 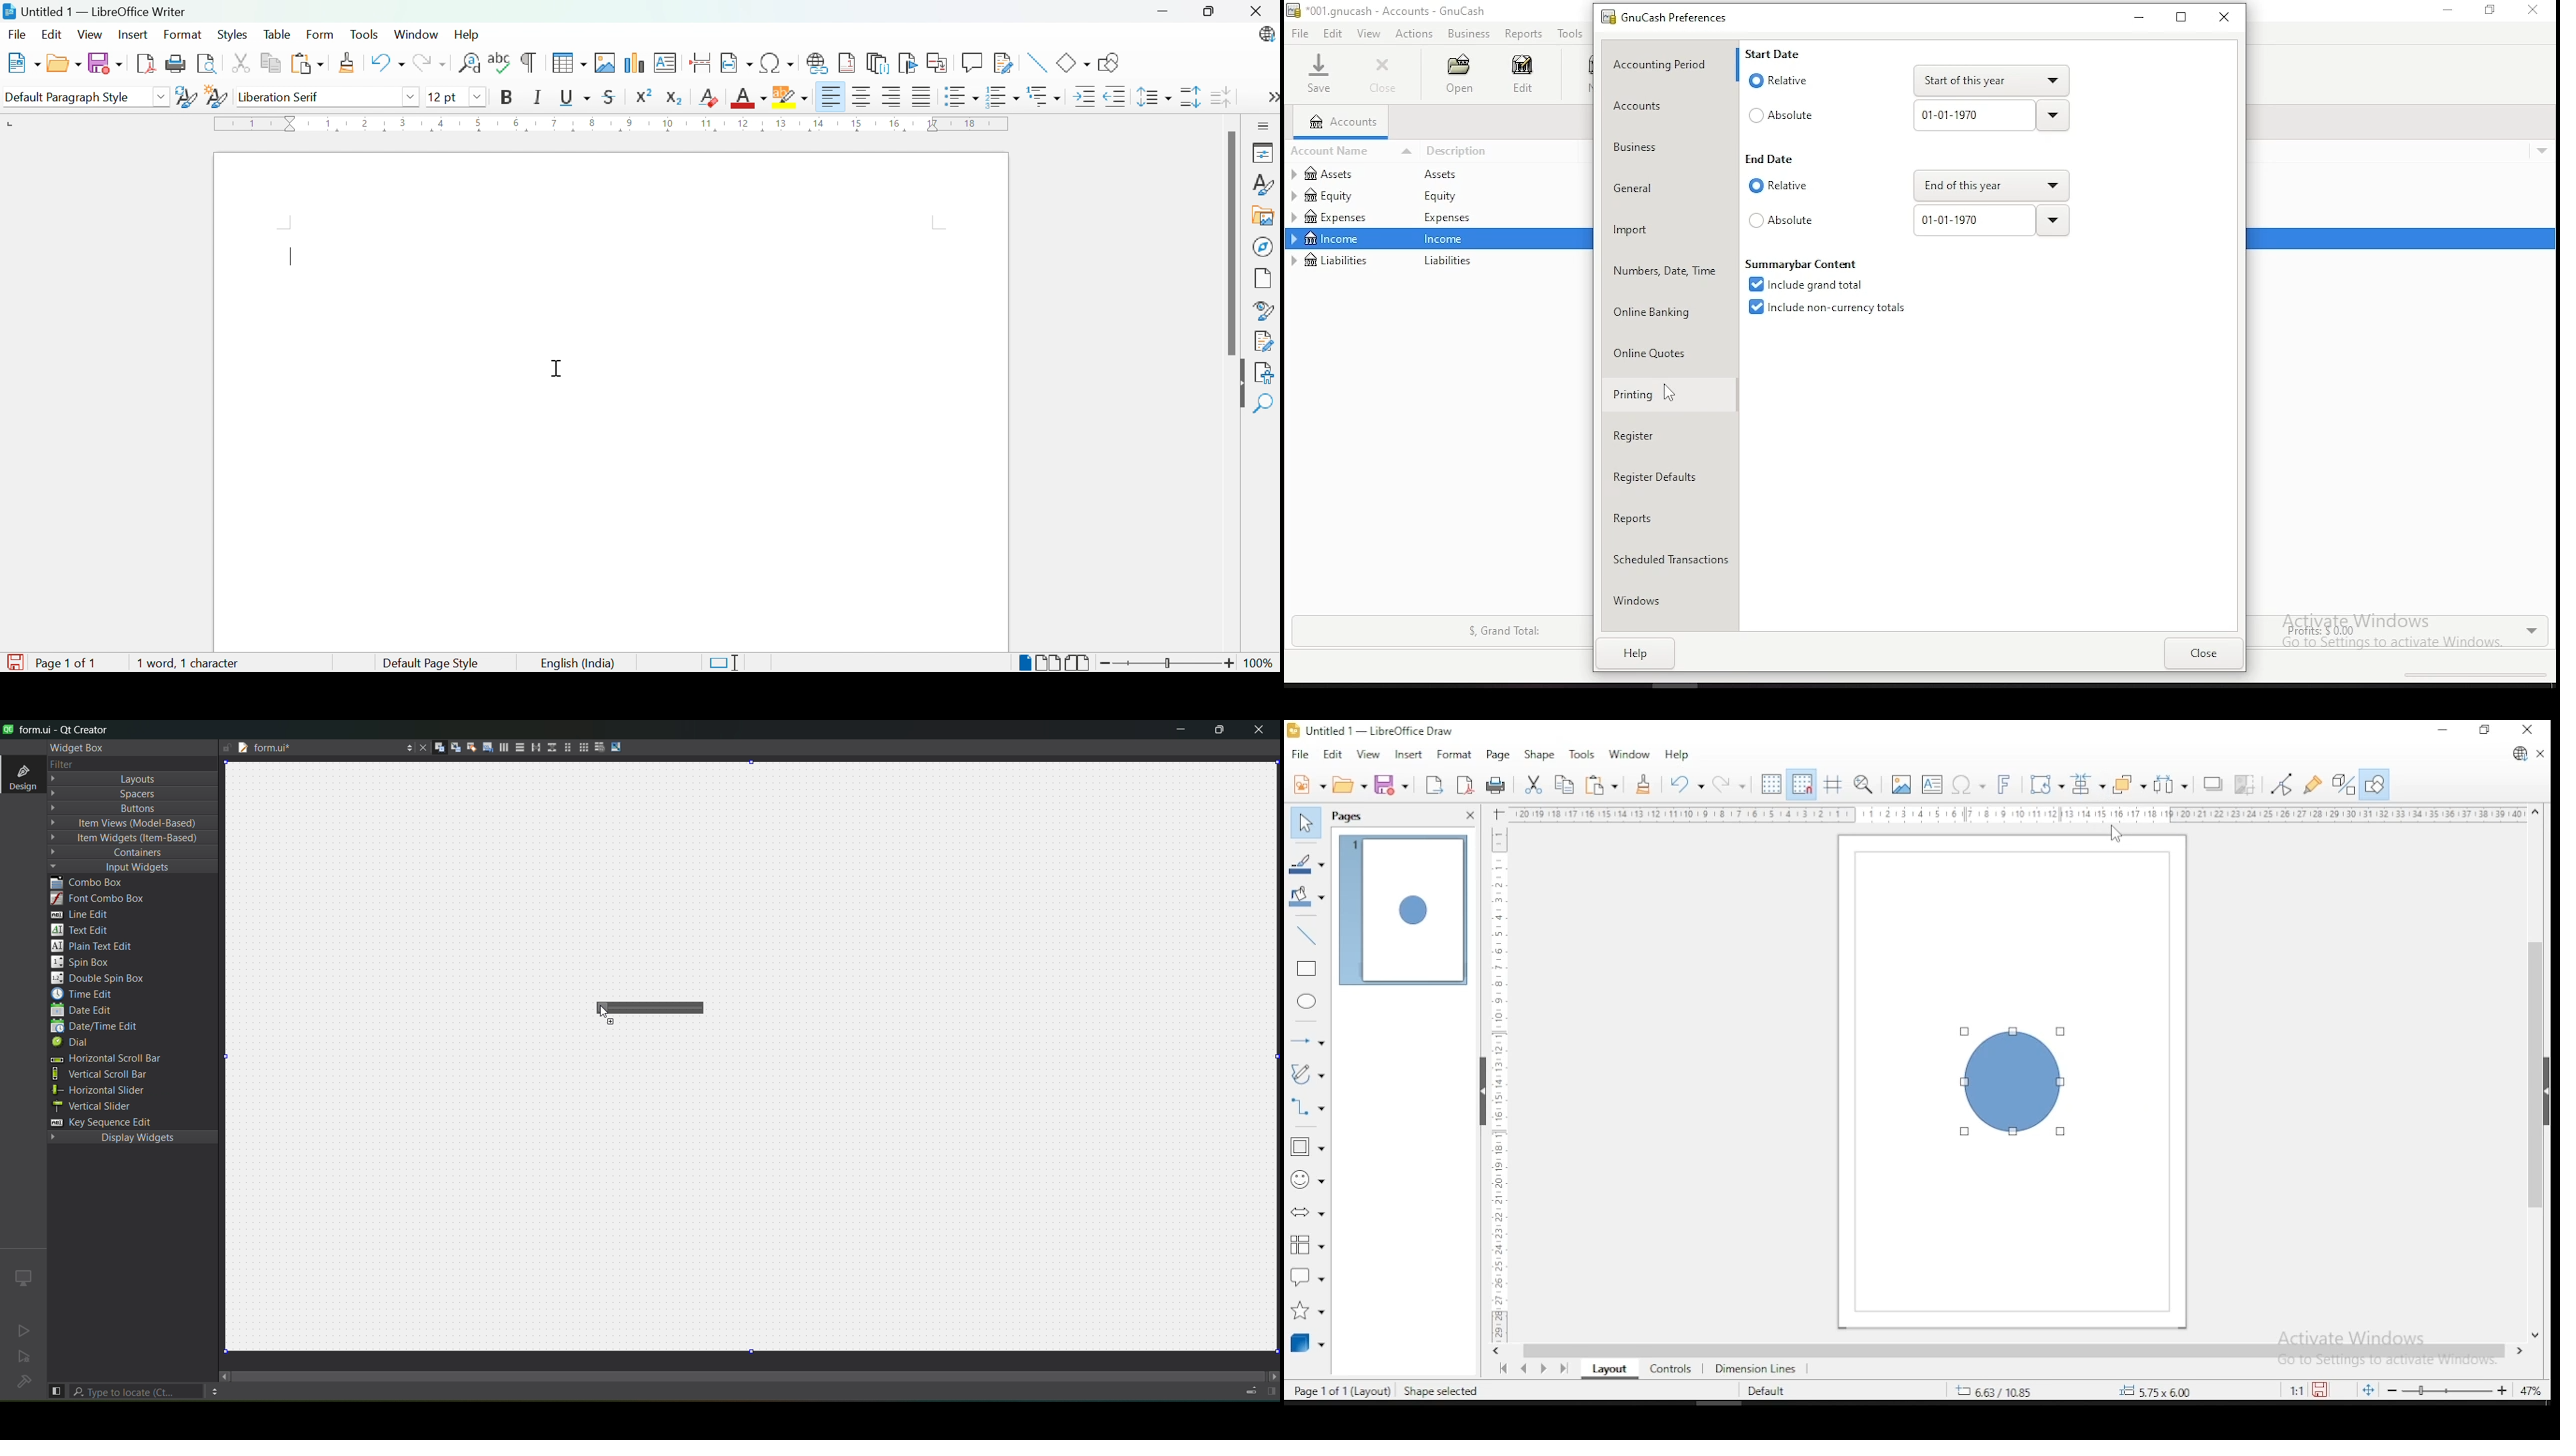 What do you see at coordinates (287, 749) in the screenshot?
I see `tab name` at bounding box center [287, 749].